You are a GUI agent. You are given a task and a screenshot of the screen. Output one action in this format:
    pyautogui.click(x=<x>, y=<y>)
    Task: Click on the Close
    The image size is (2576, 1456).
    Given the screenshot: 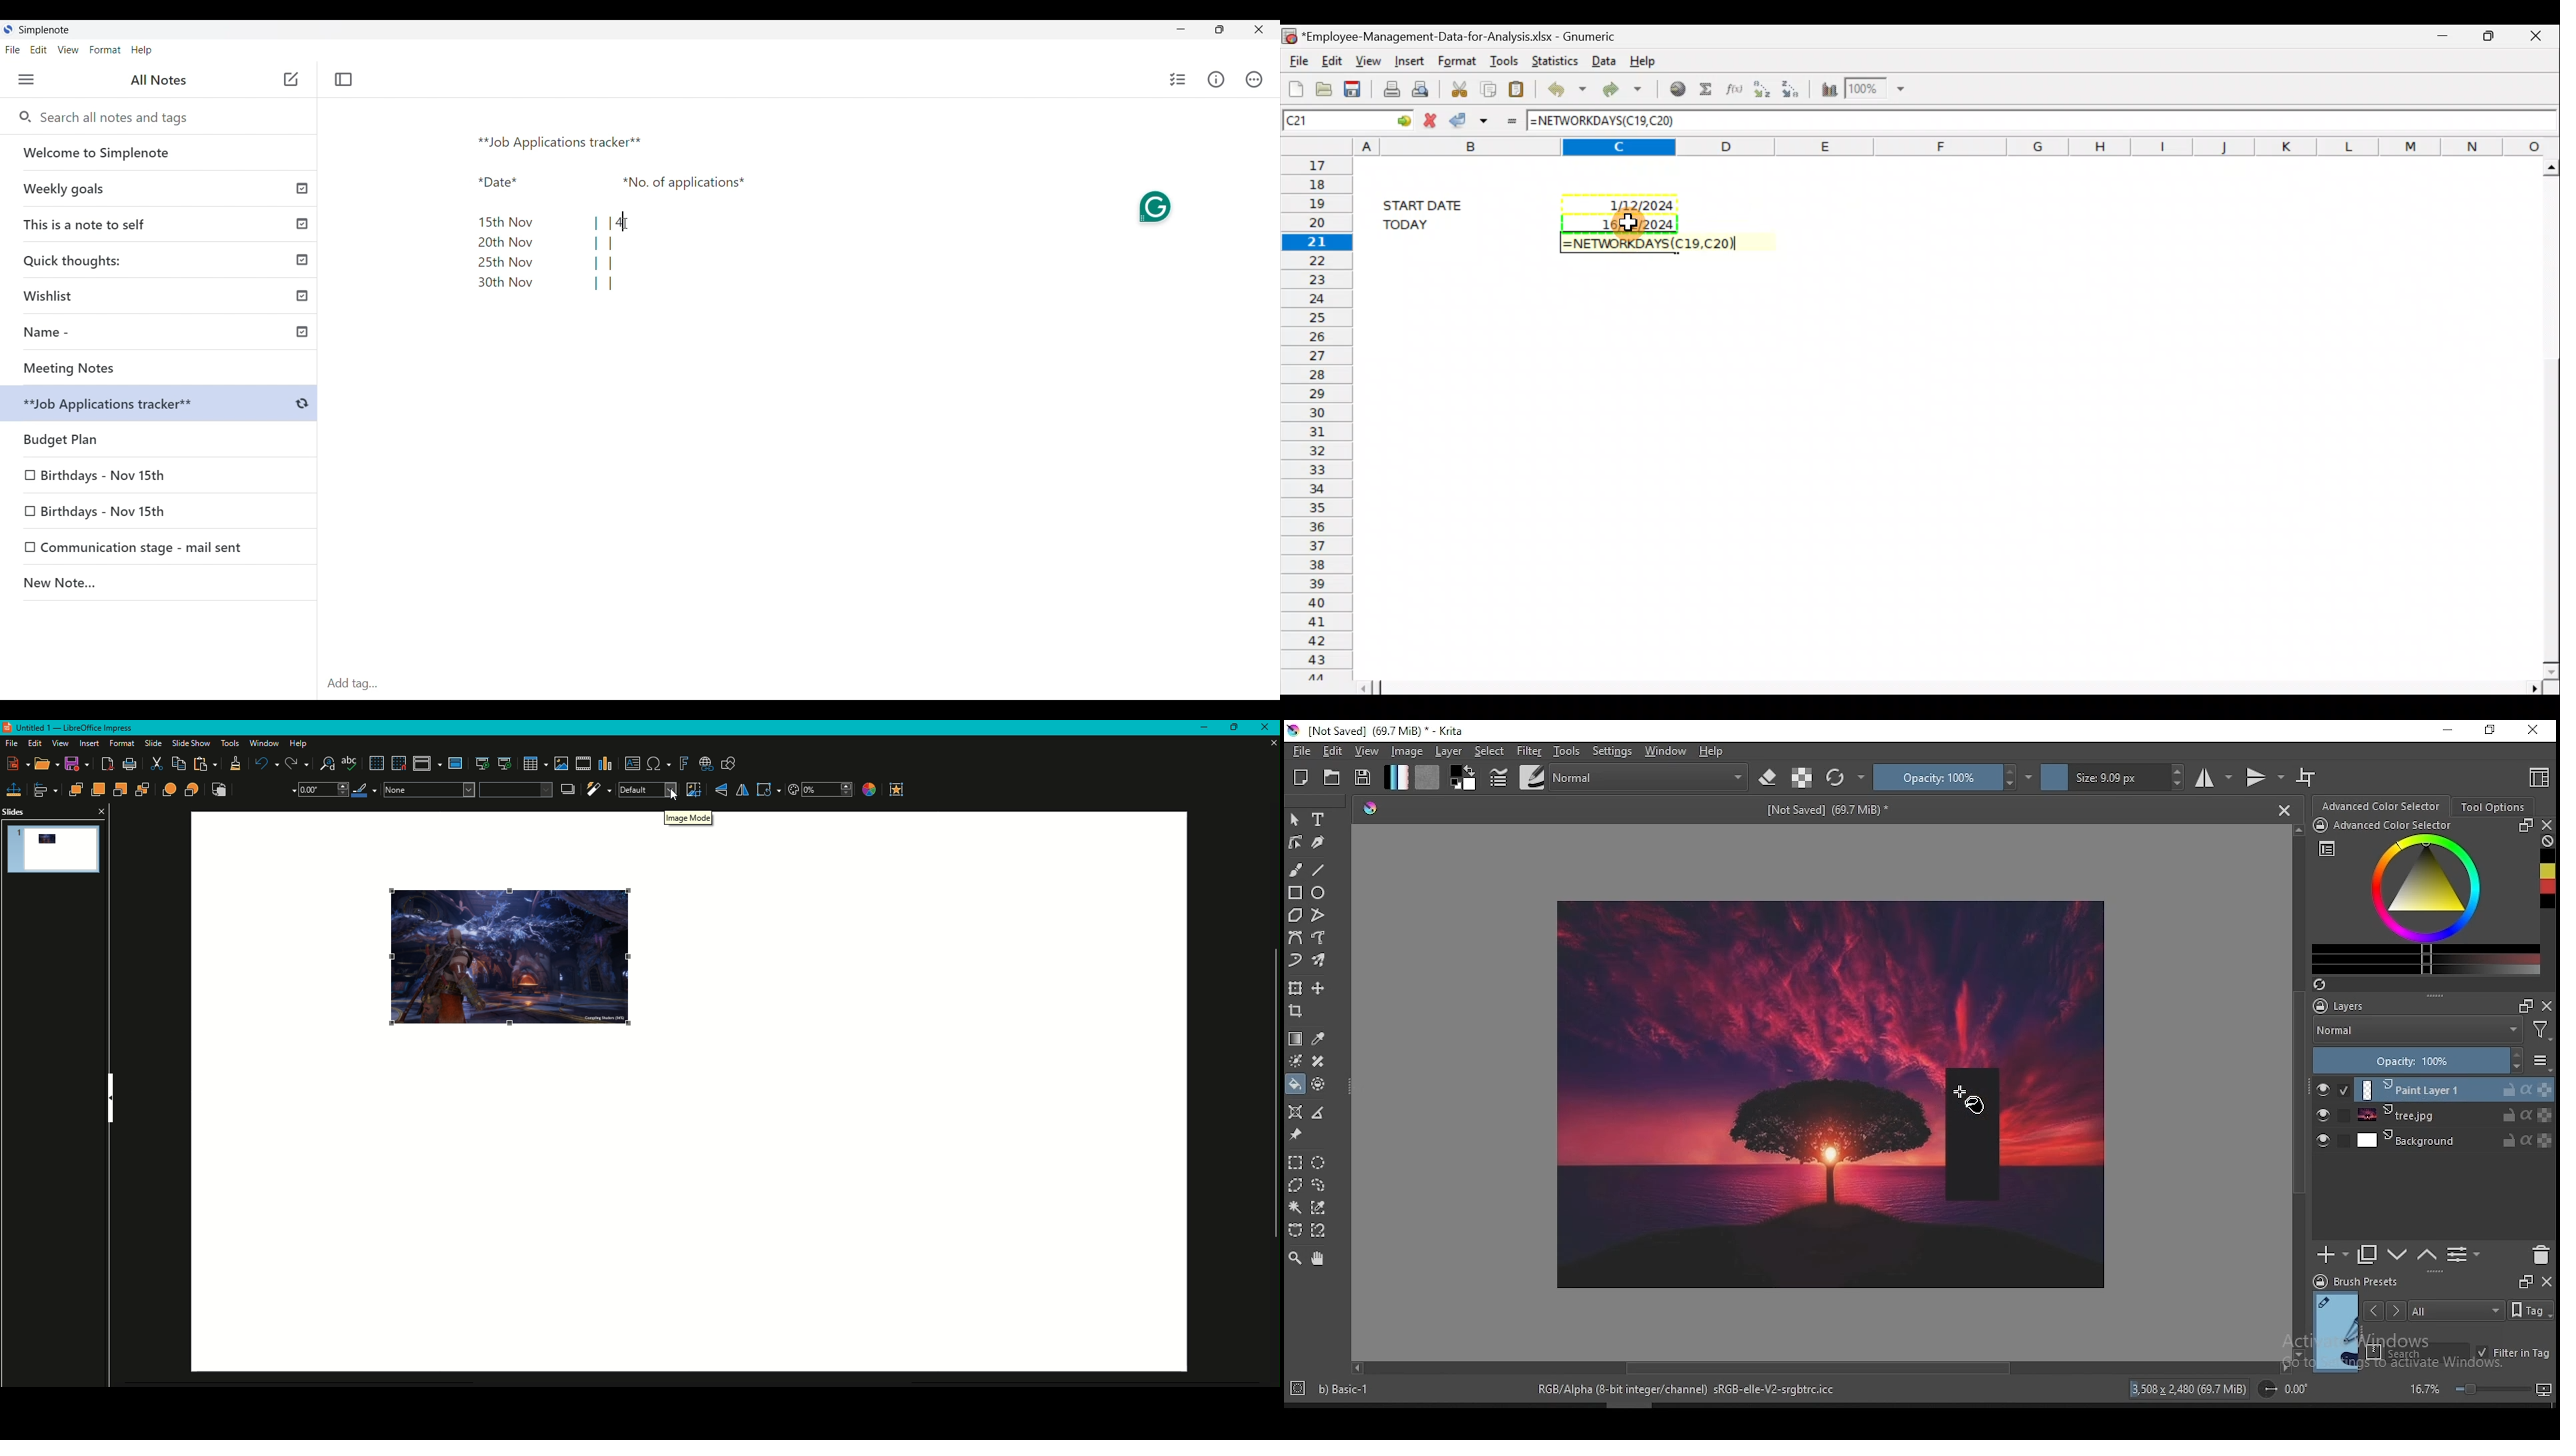 What is the action you would take?
    pyautogui.click(x=100, y=811)
    